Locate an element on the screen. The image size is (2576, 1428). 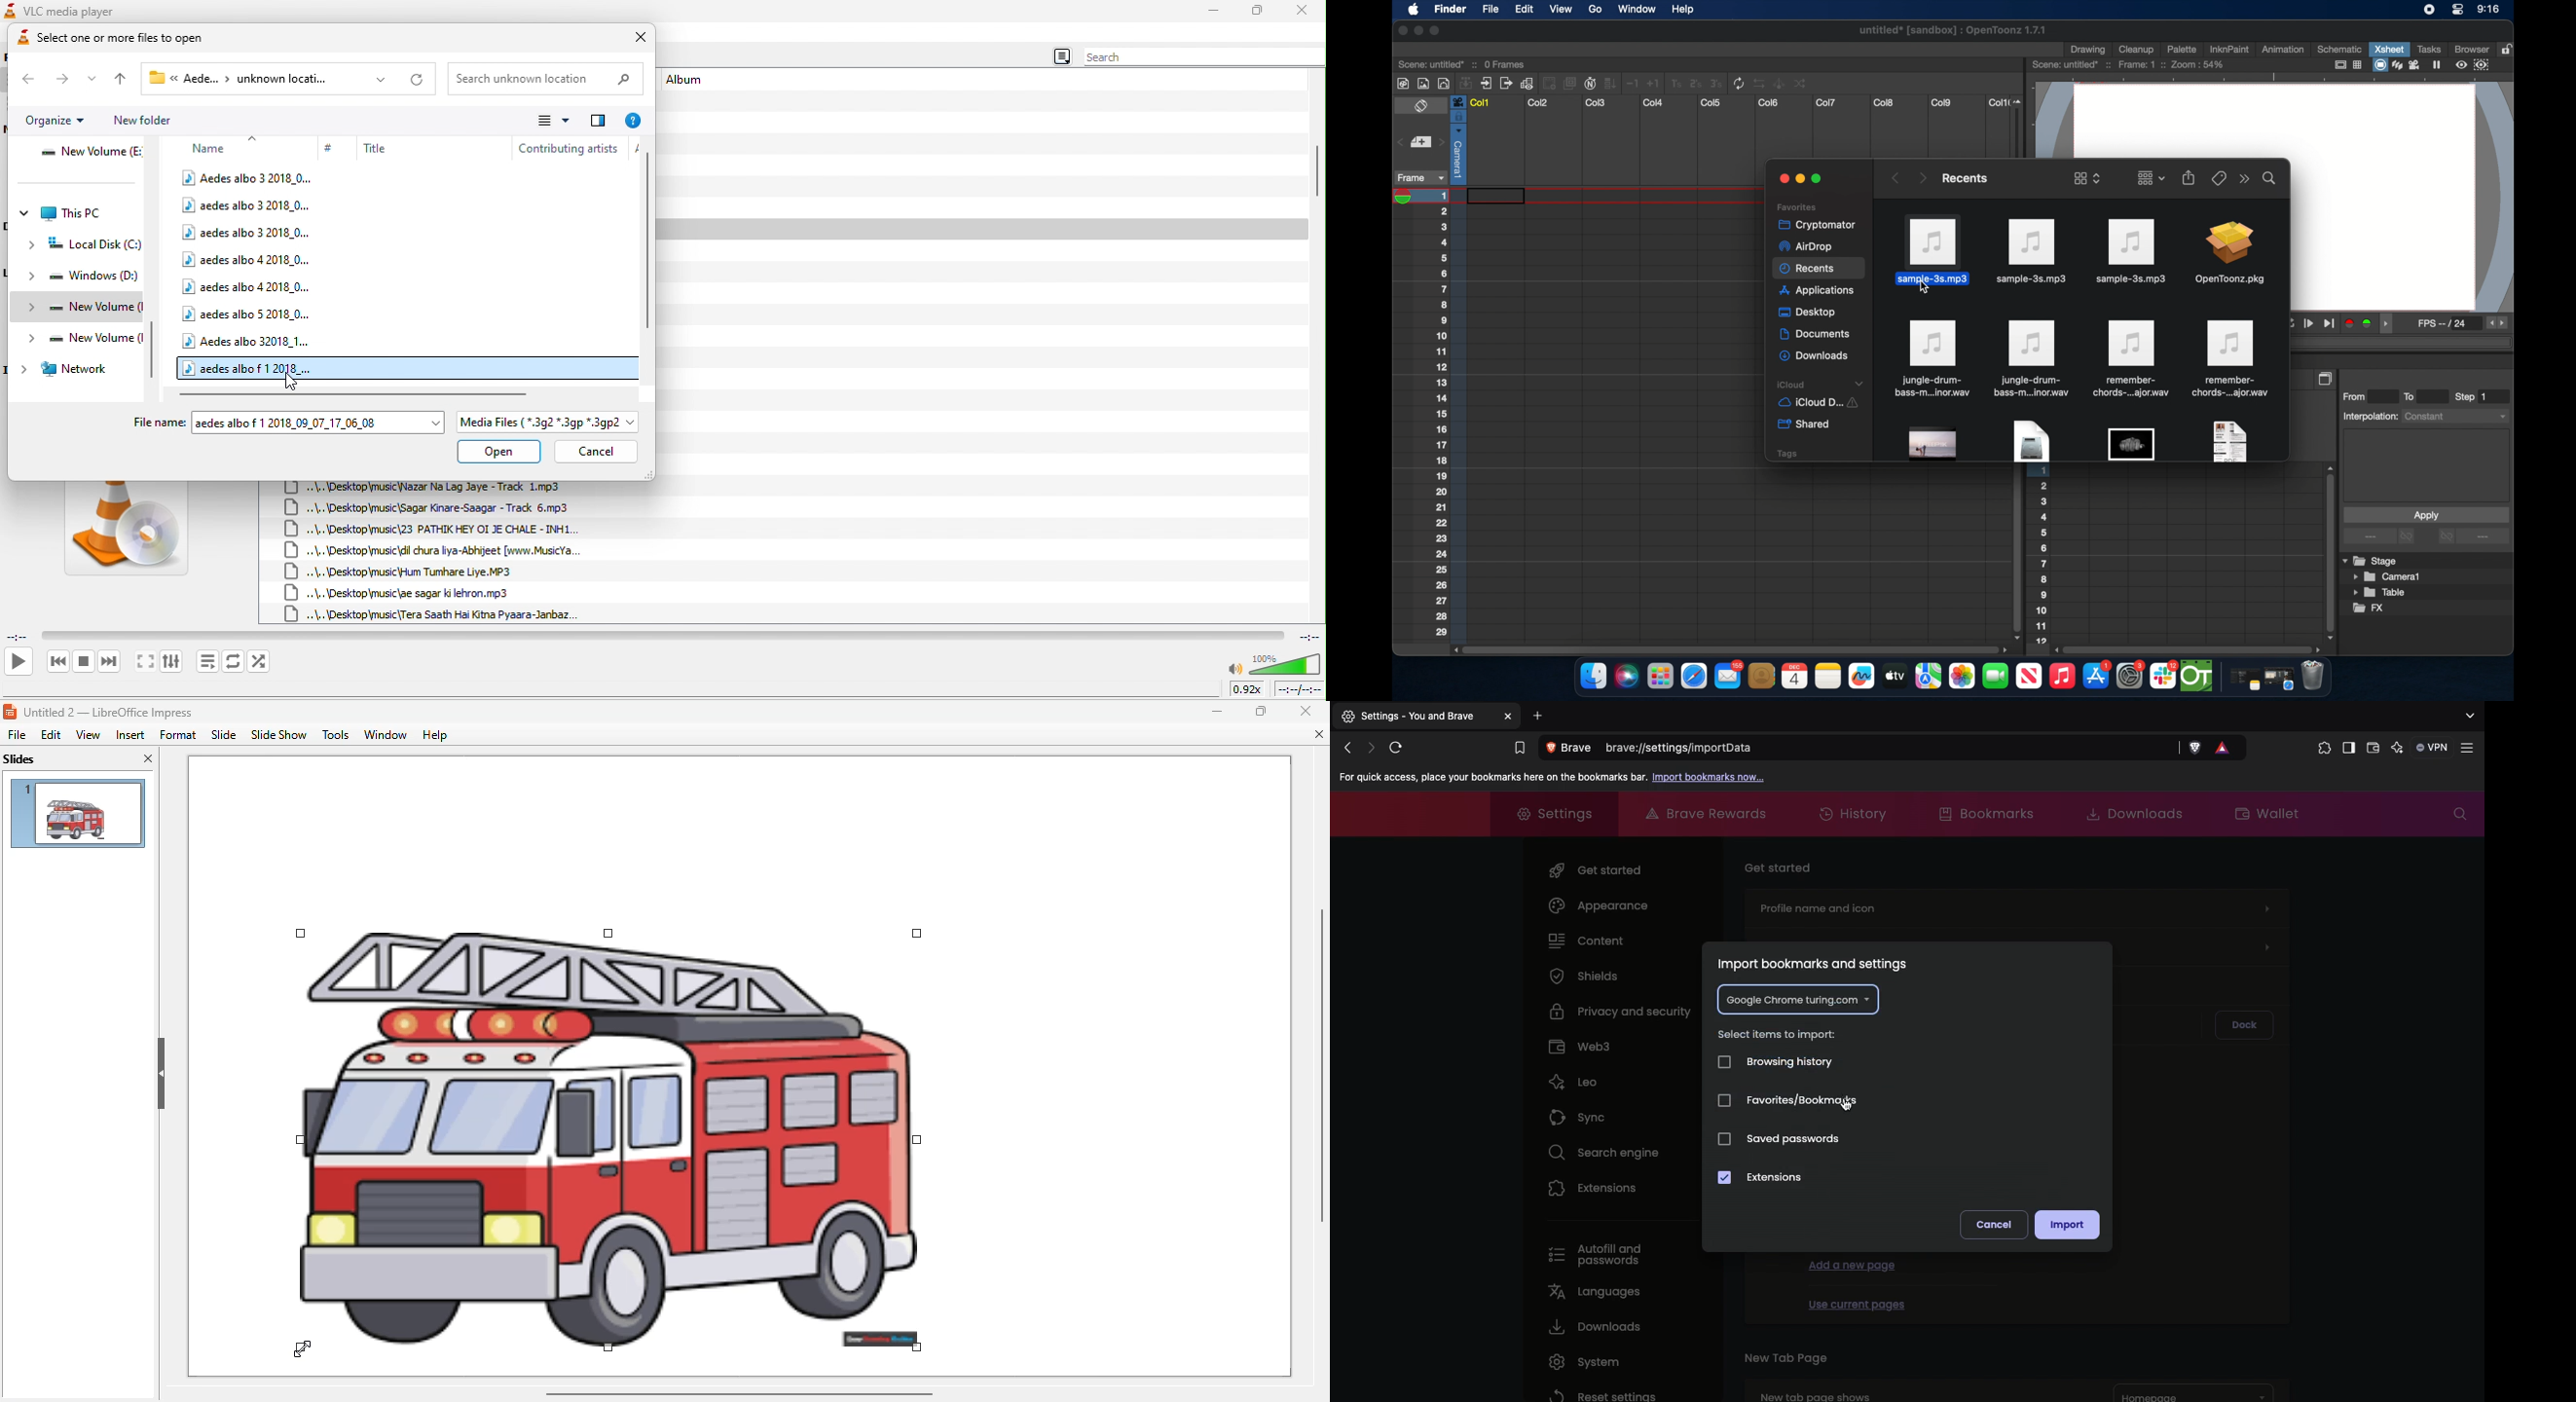
maximize is located at coordinates (1258, 12).